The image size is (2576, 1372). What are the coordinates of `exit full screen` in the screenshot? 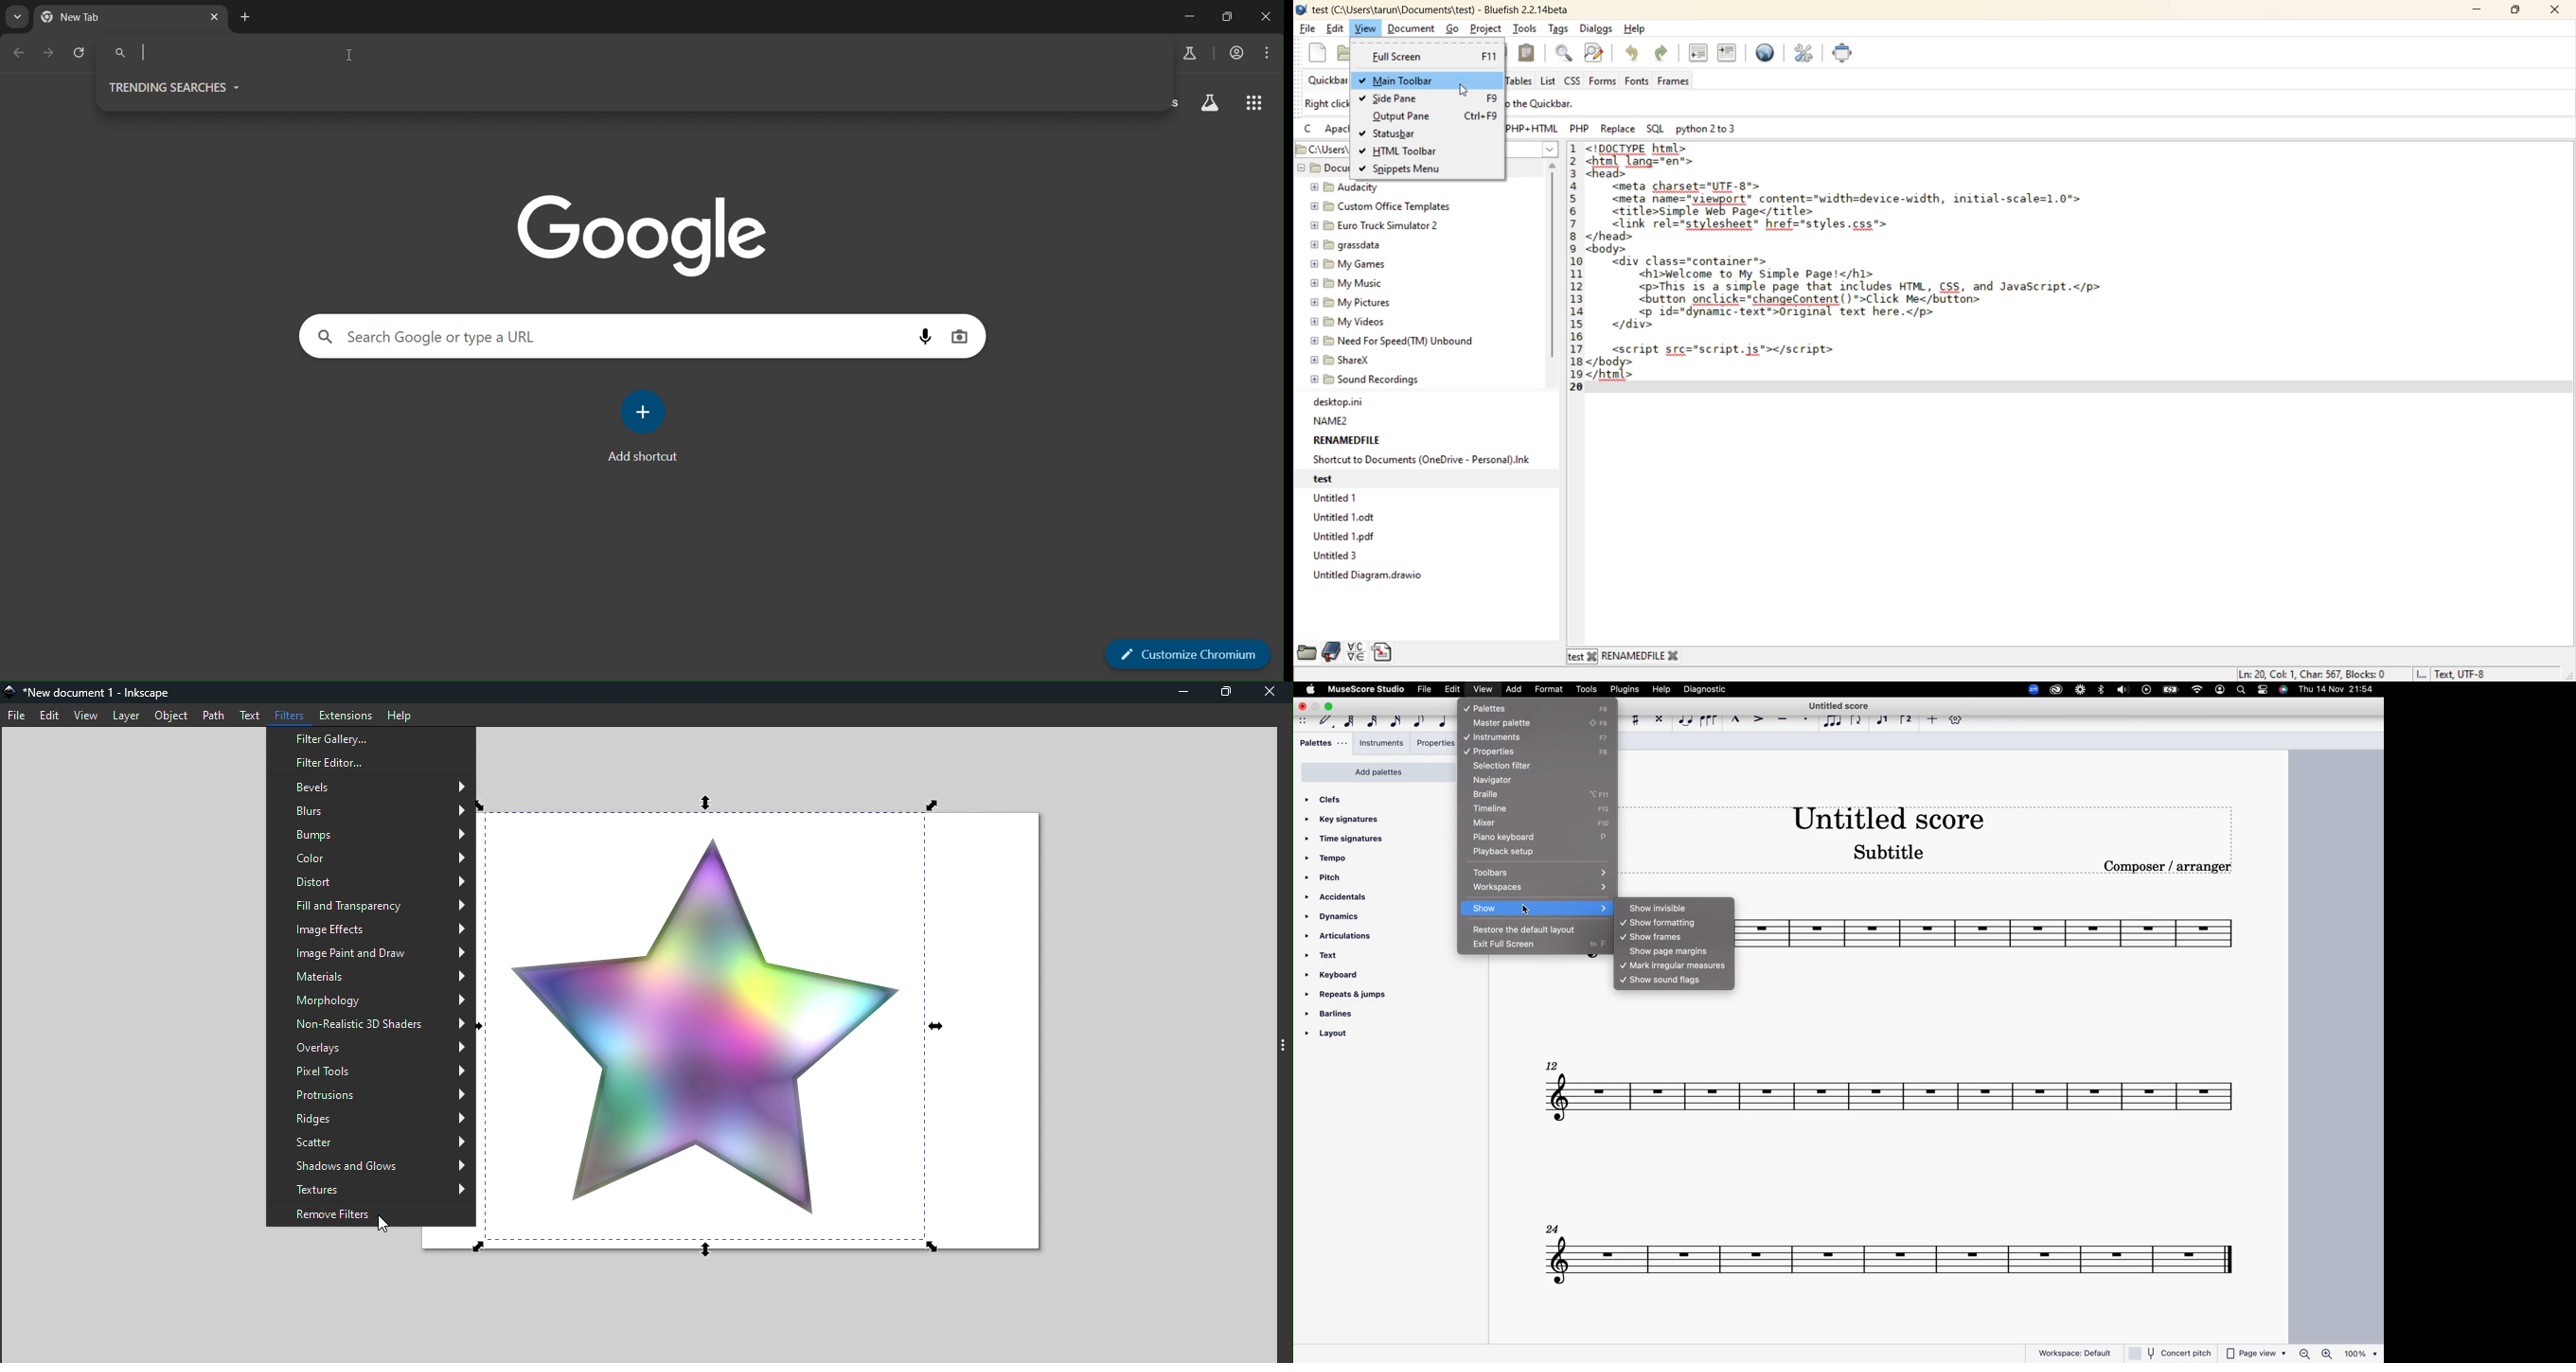 It's located at (1521, 945).